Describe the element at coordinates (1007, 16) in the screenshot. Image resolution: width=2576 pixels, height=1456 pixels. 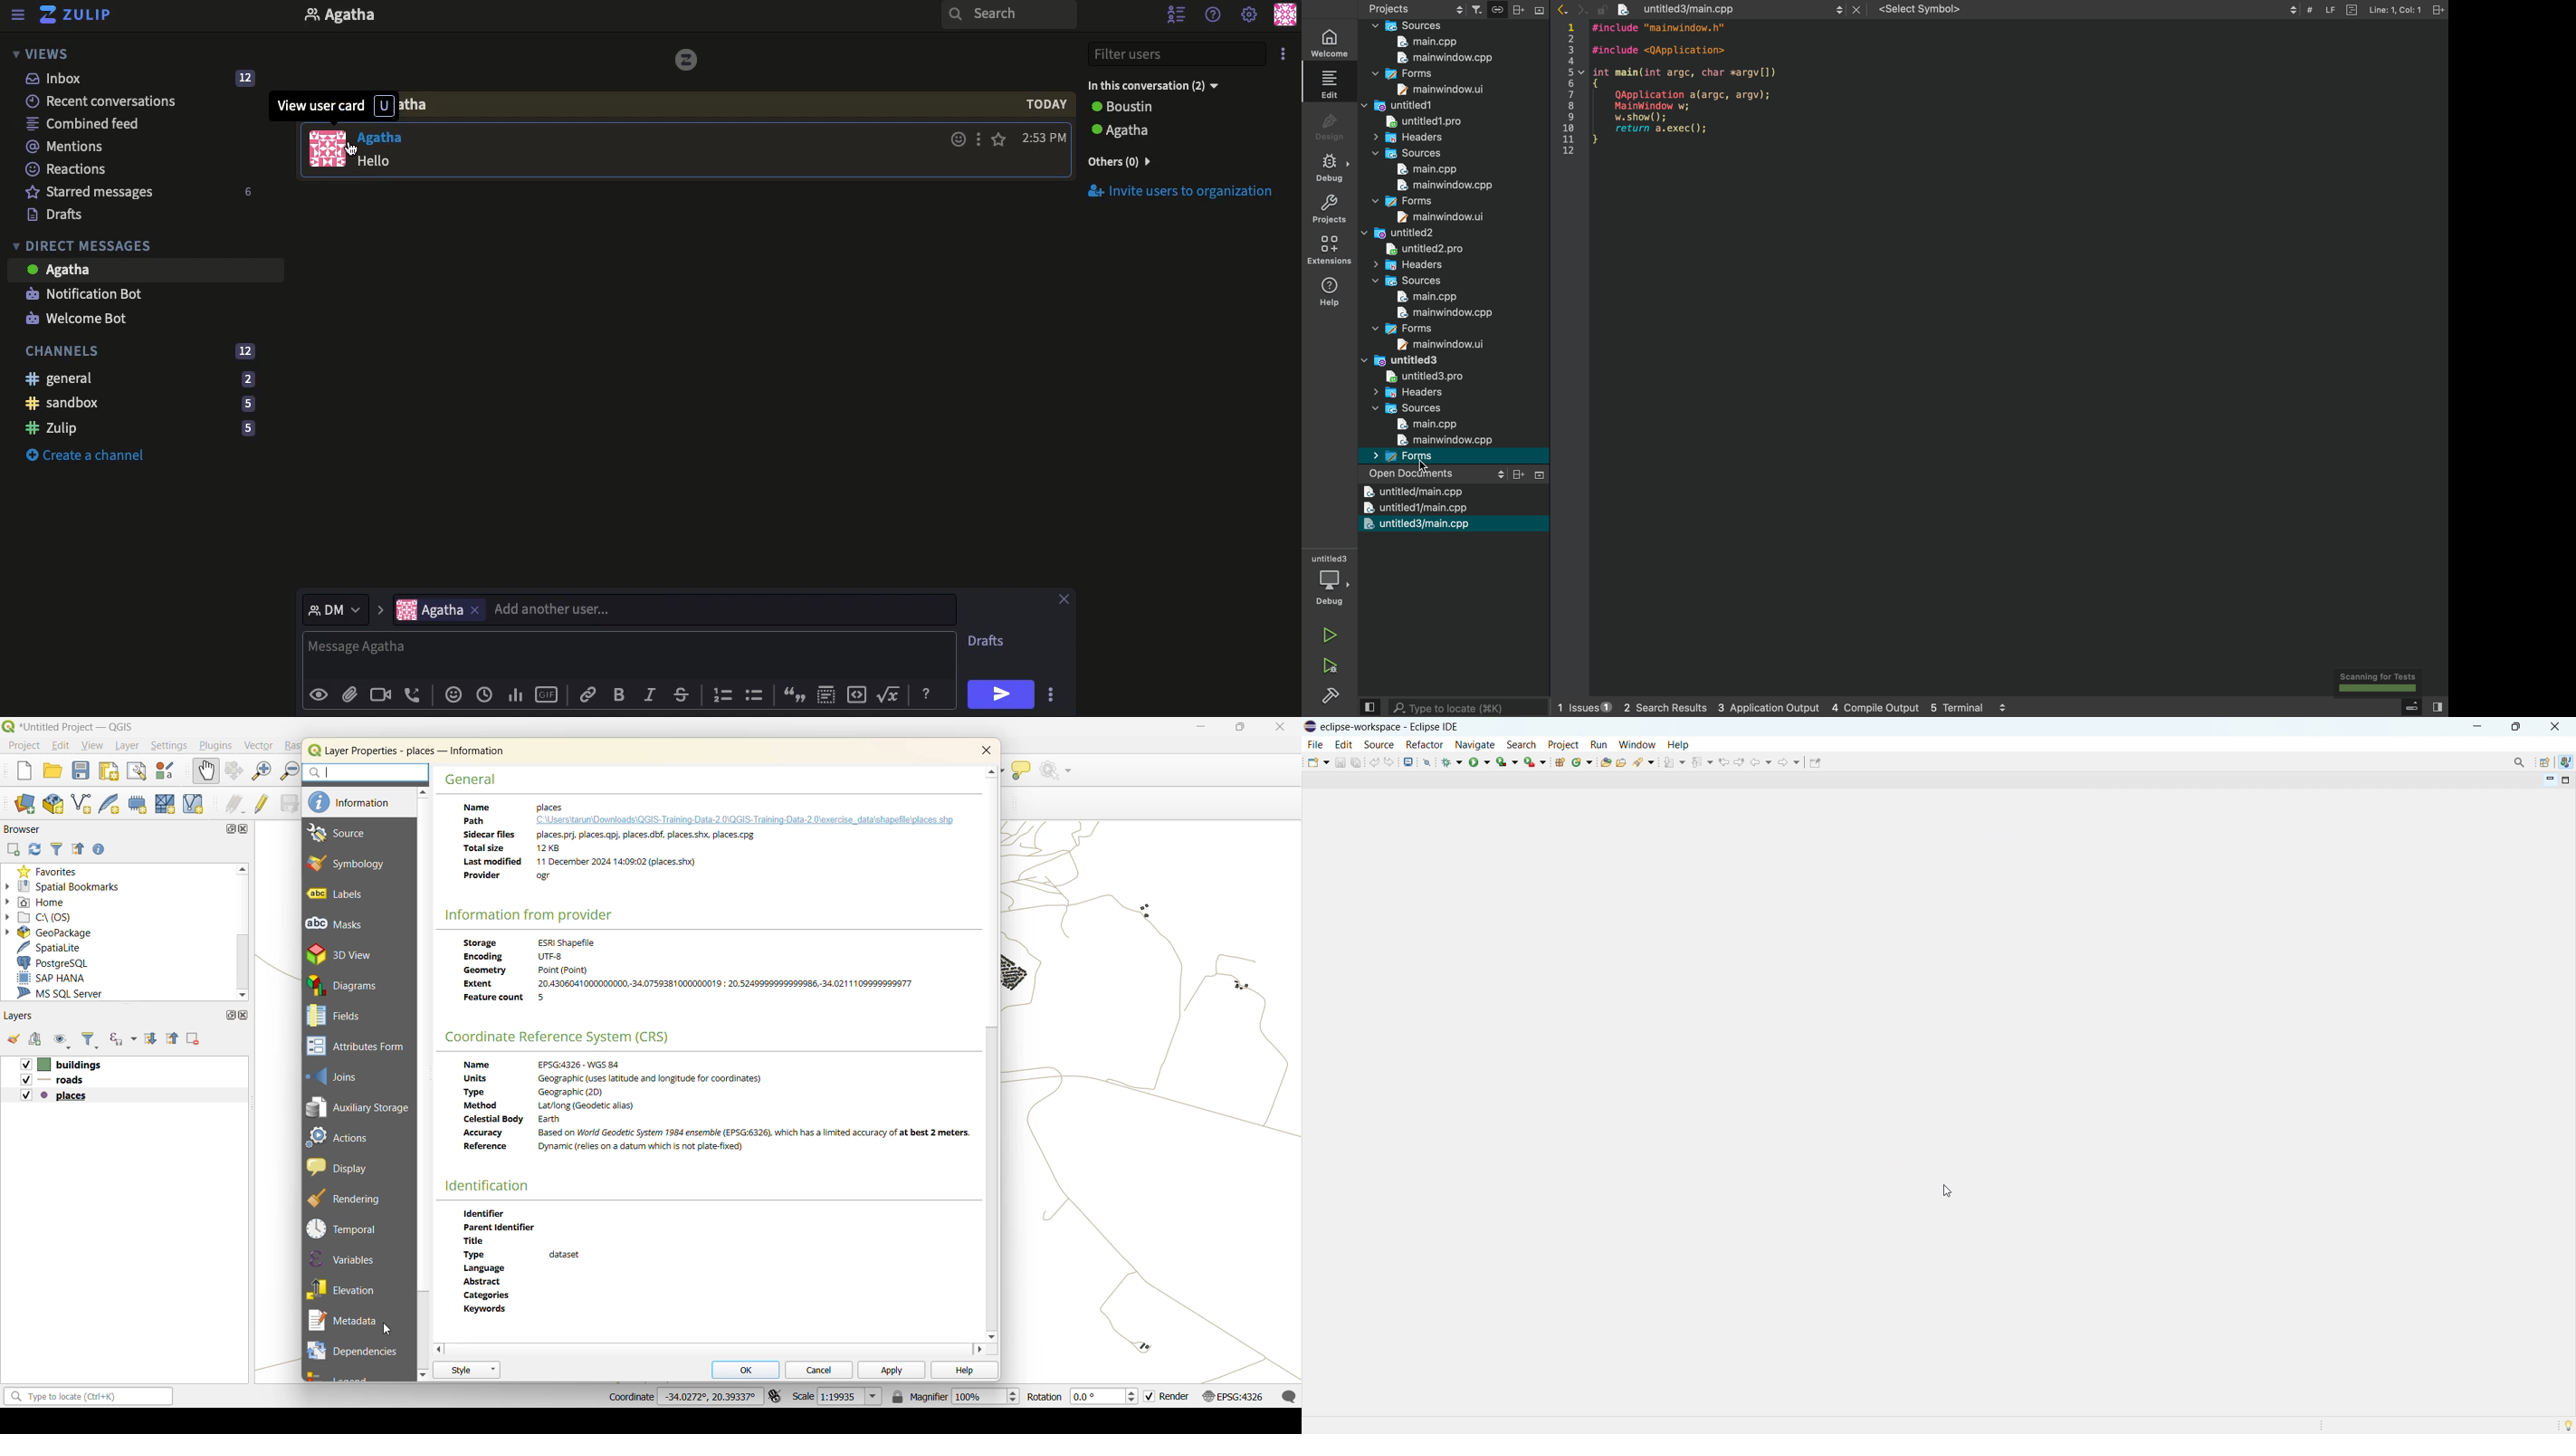
I see `Search` at that location.